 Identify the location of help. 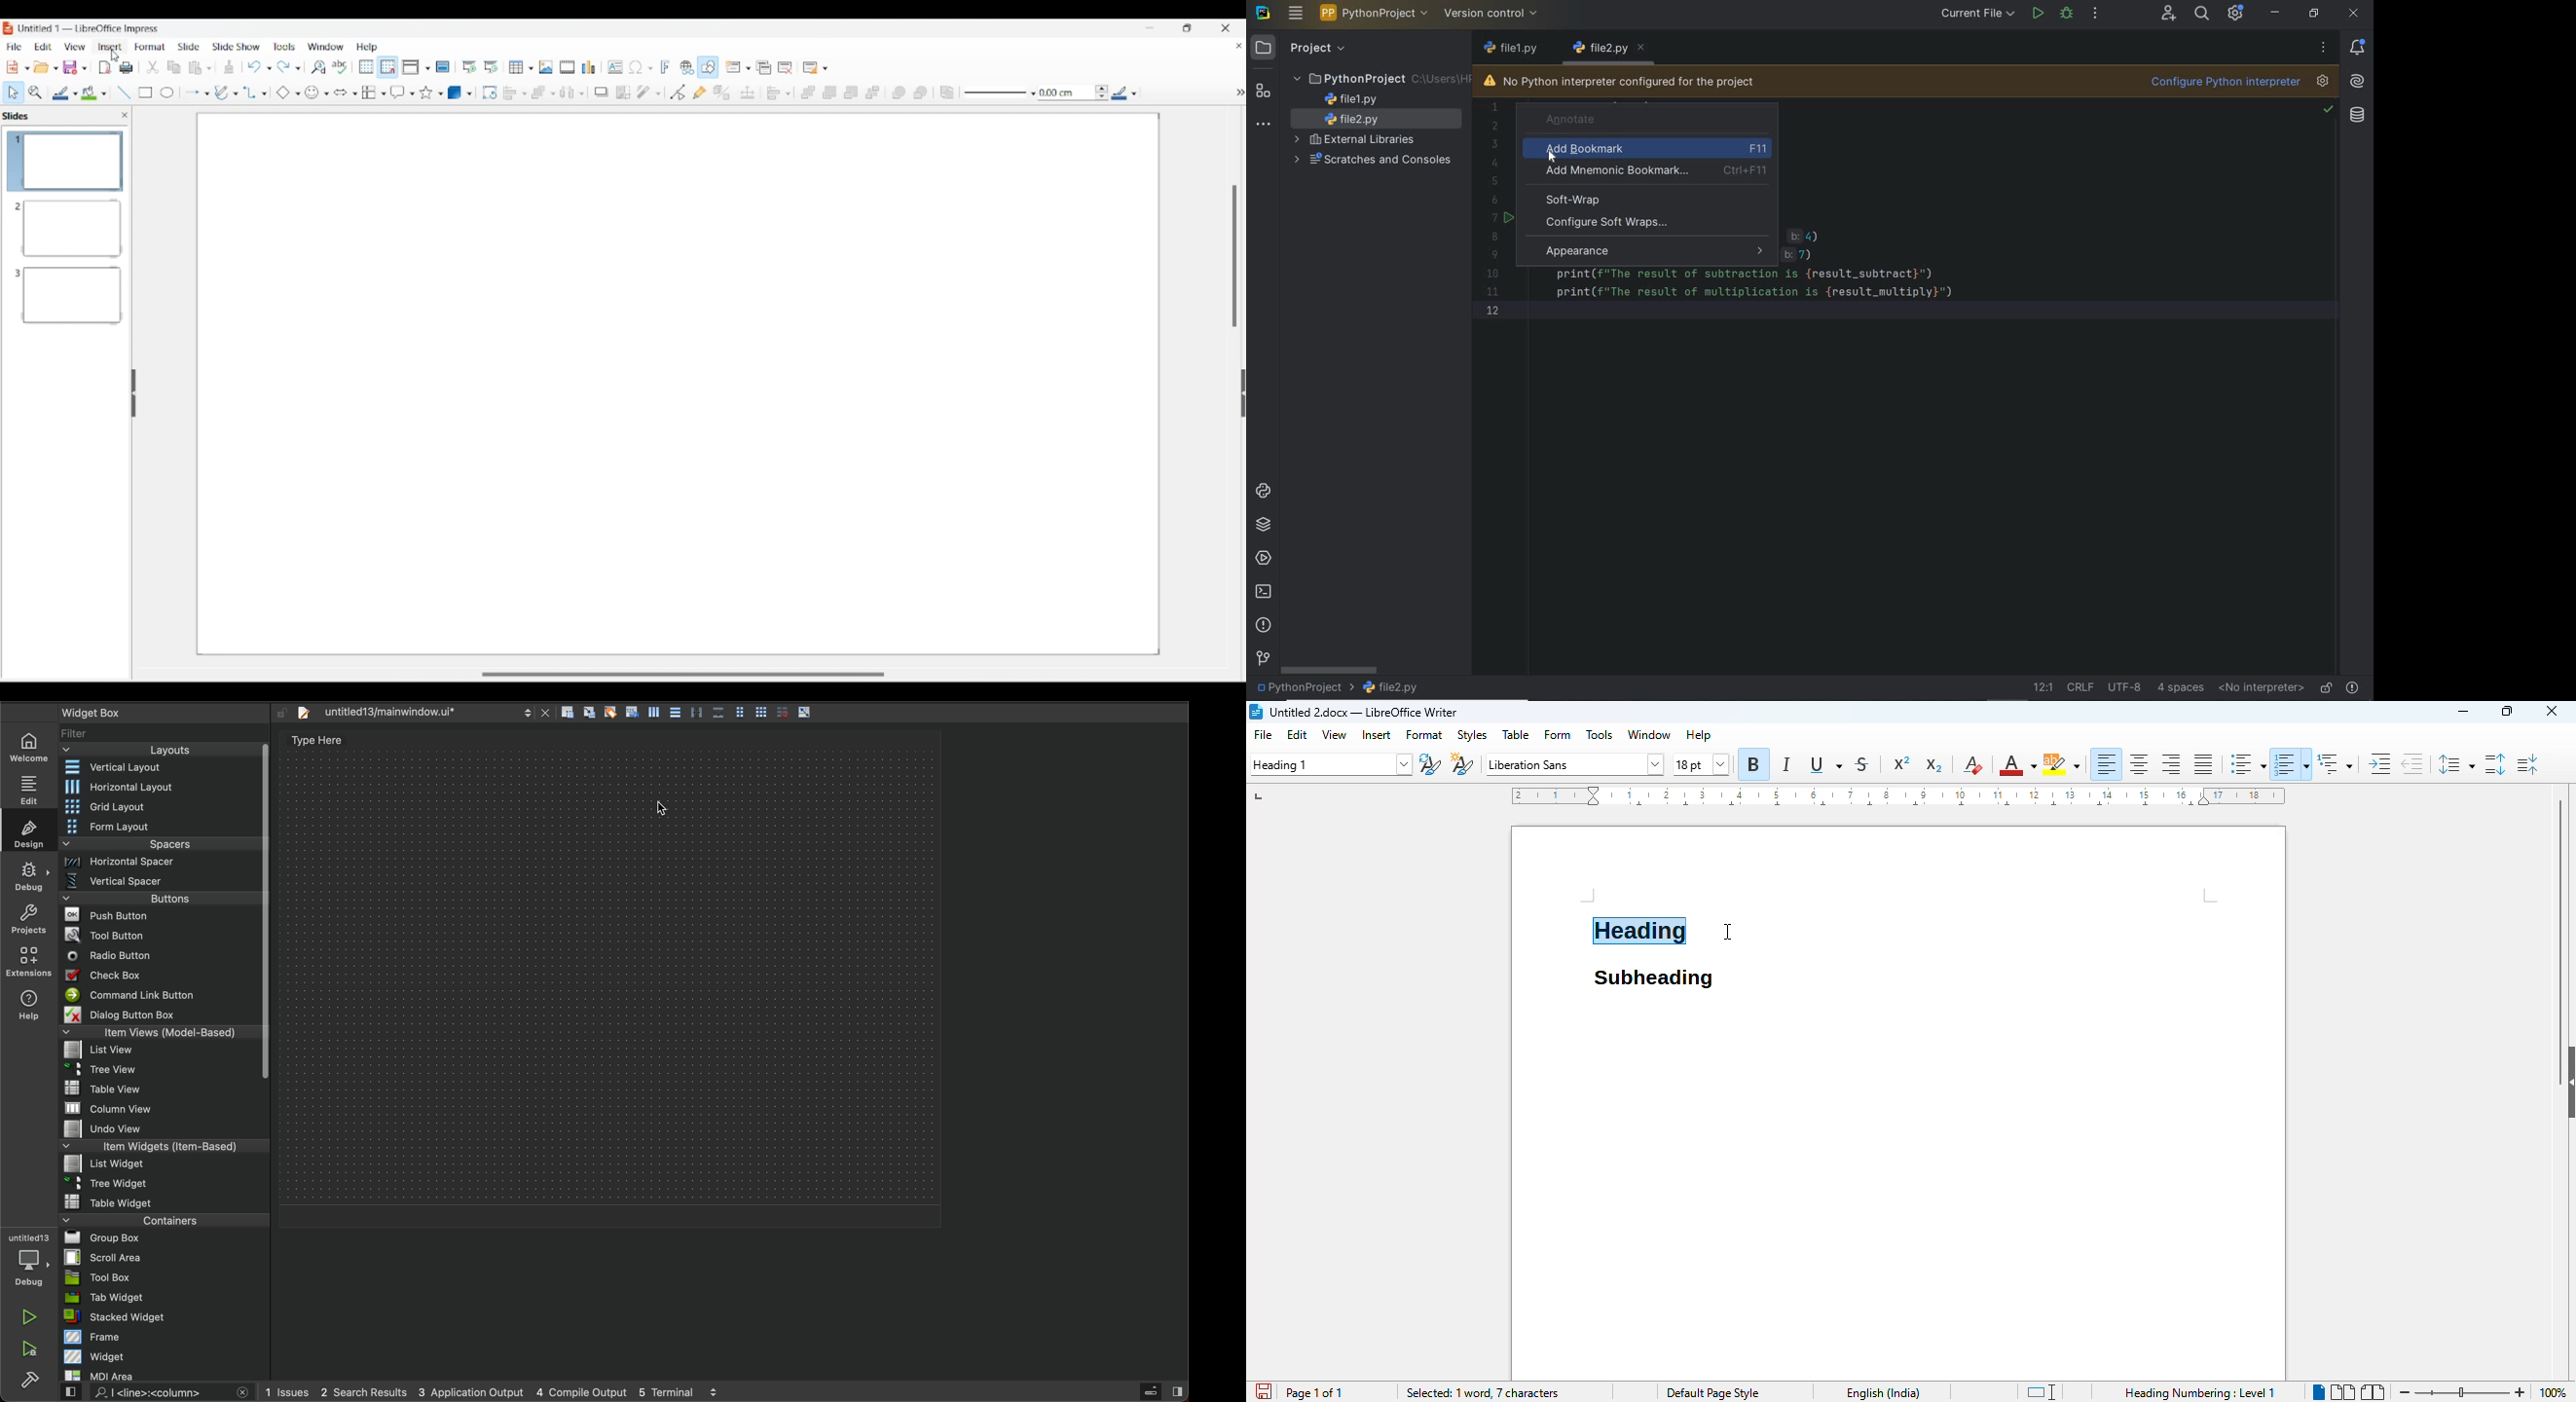
(1698, 734).